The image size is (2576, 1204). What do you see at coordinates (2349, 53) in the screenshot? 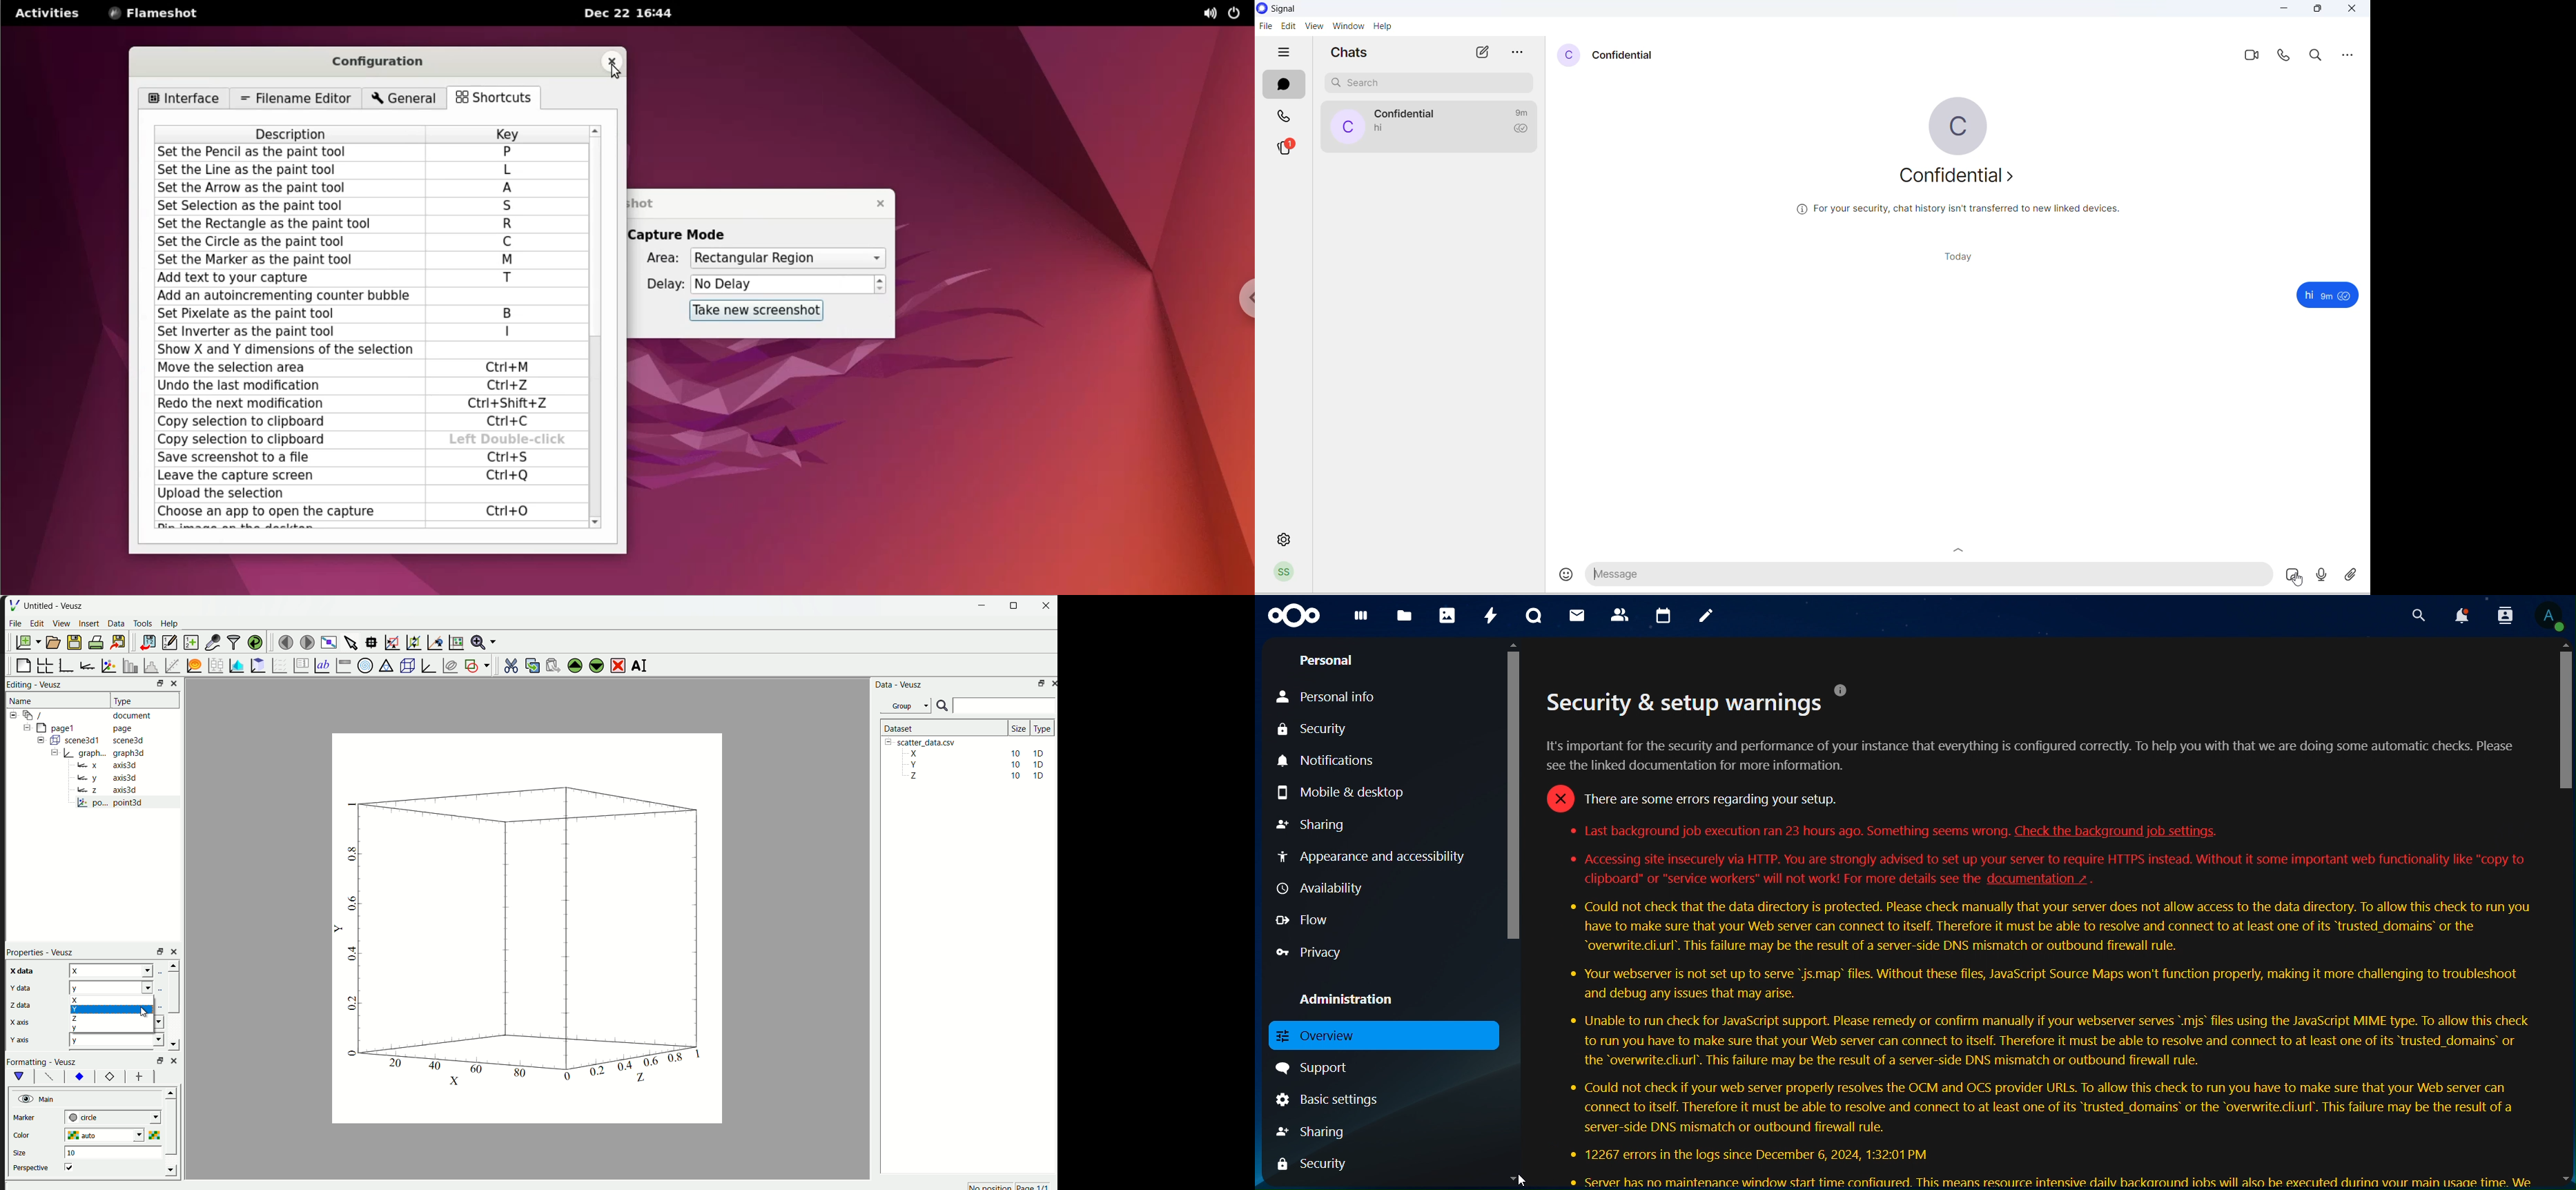
I see `more options` at bounding box center [2349, 53].